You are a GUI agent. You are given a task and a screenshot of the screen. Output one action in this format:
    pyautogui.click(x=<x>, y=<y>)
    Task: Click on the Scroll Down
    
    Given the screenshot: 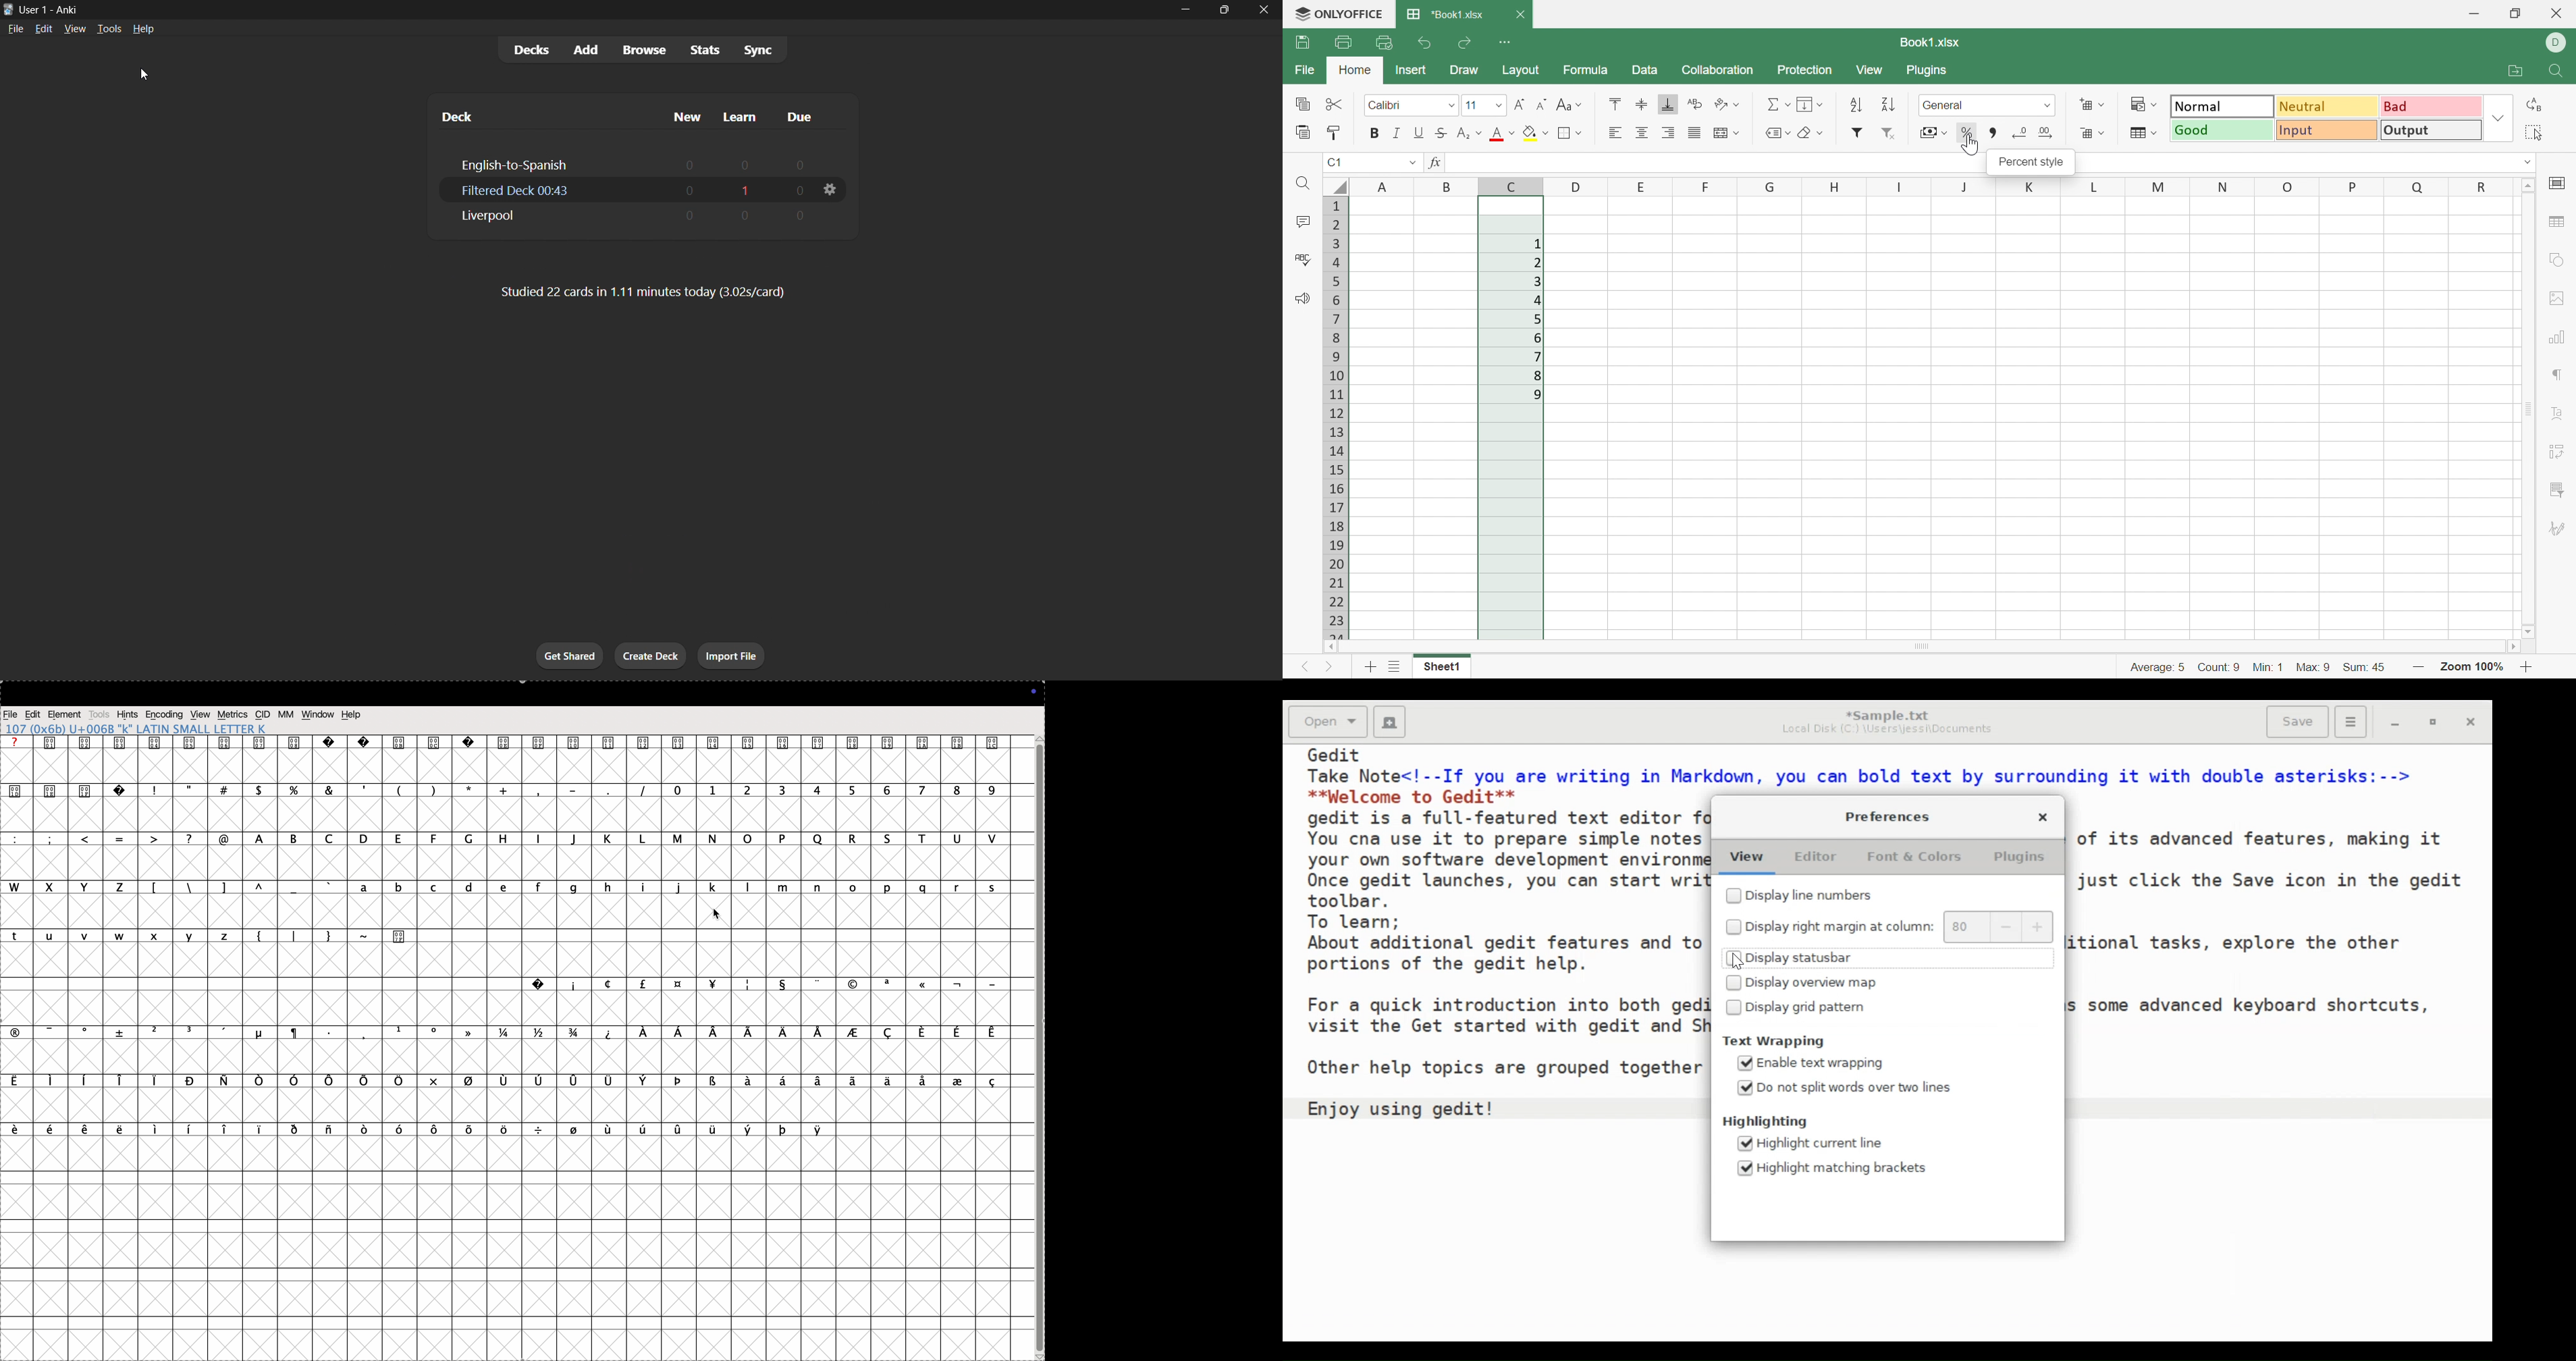 What is the action you would take?
    pyautogui.click(x=2527, y=632)
    